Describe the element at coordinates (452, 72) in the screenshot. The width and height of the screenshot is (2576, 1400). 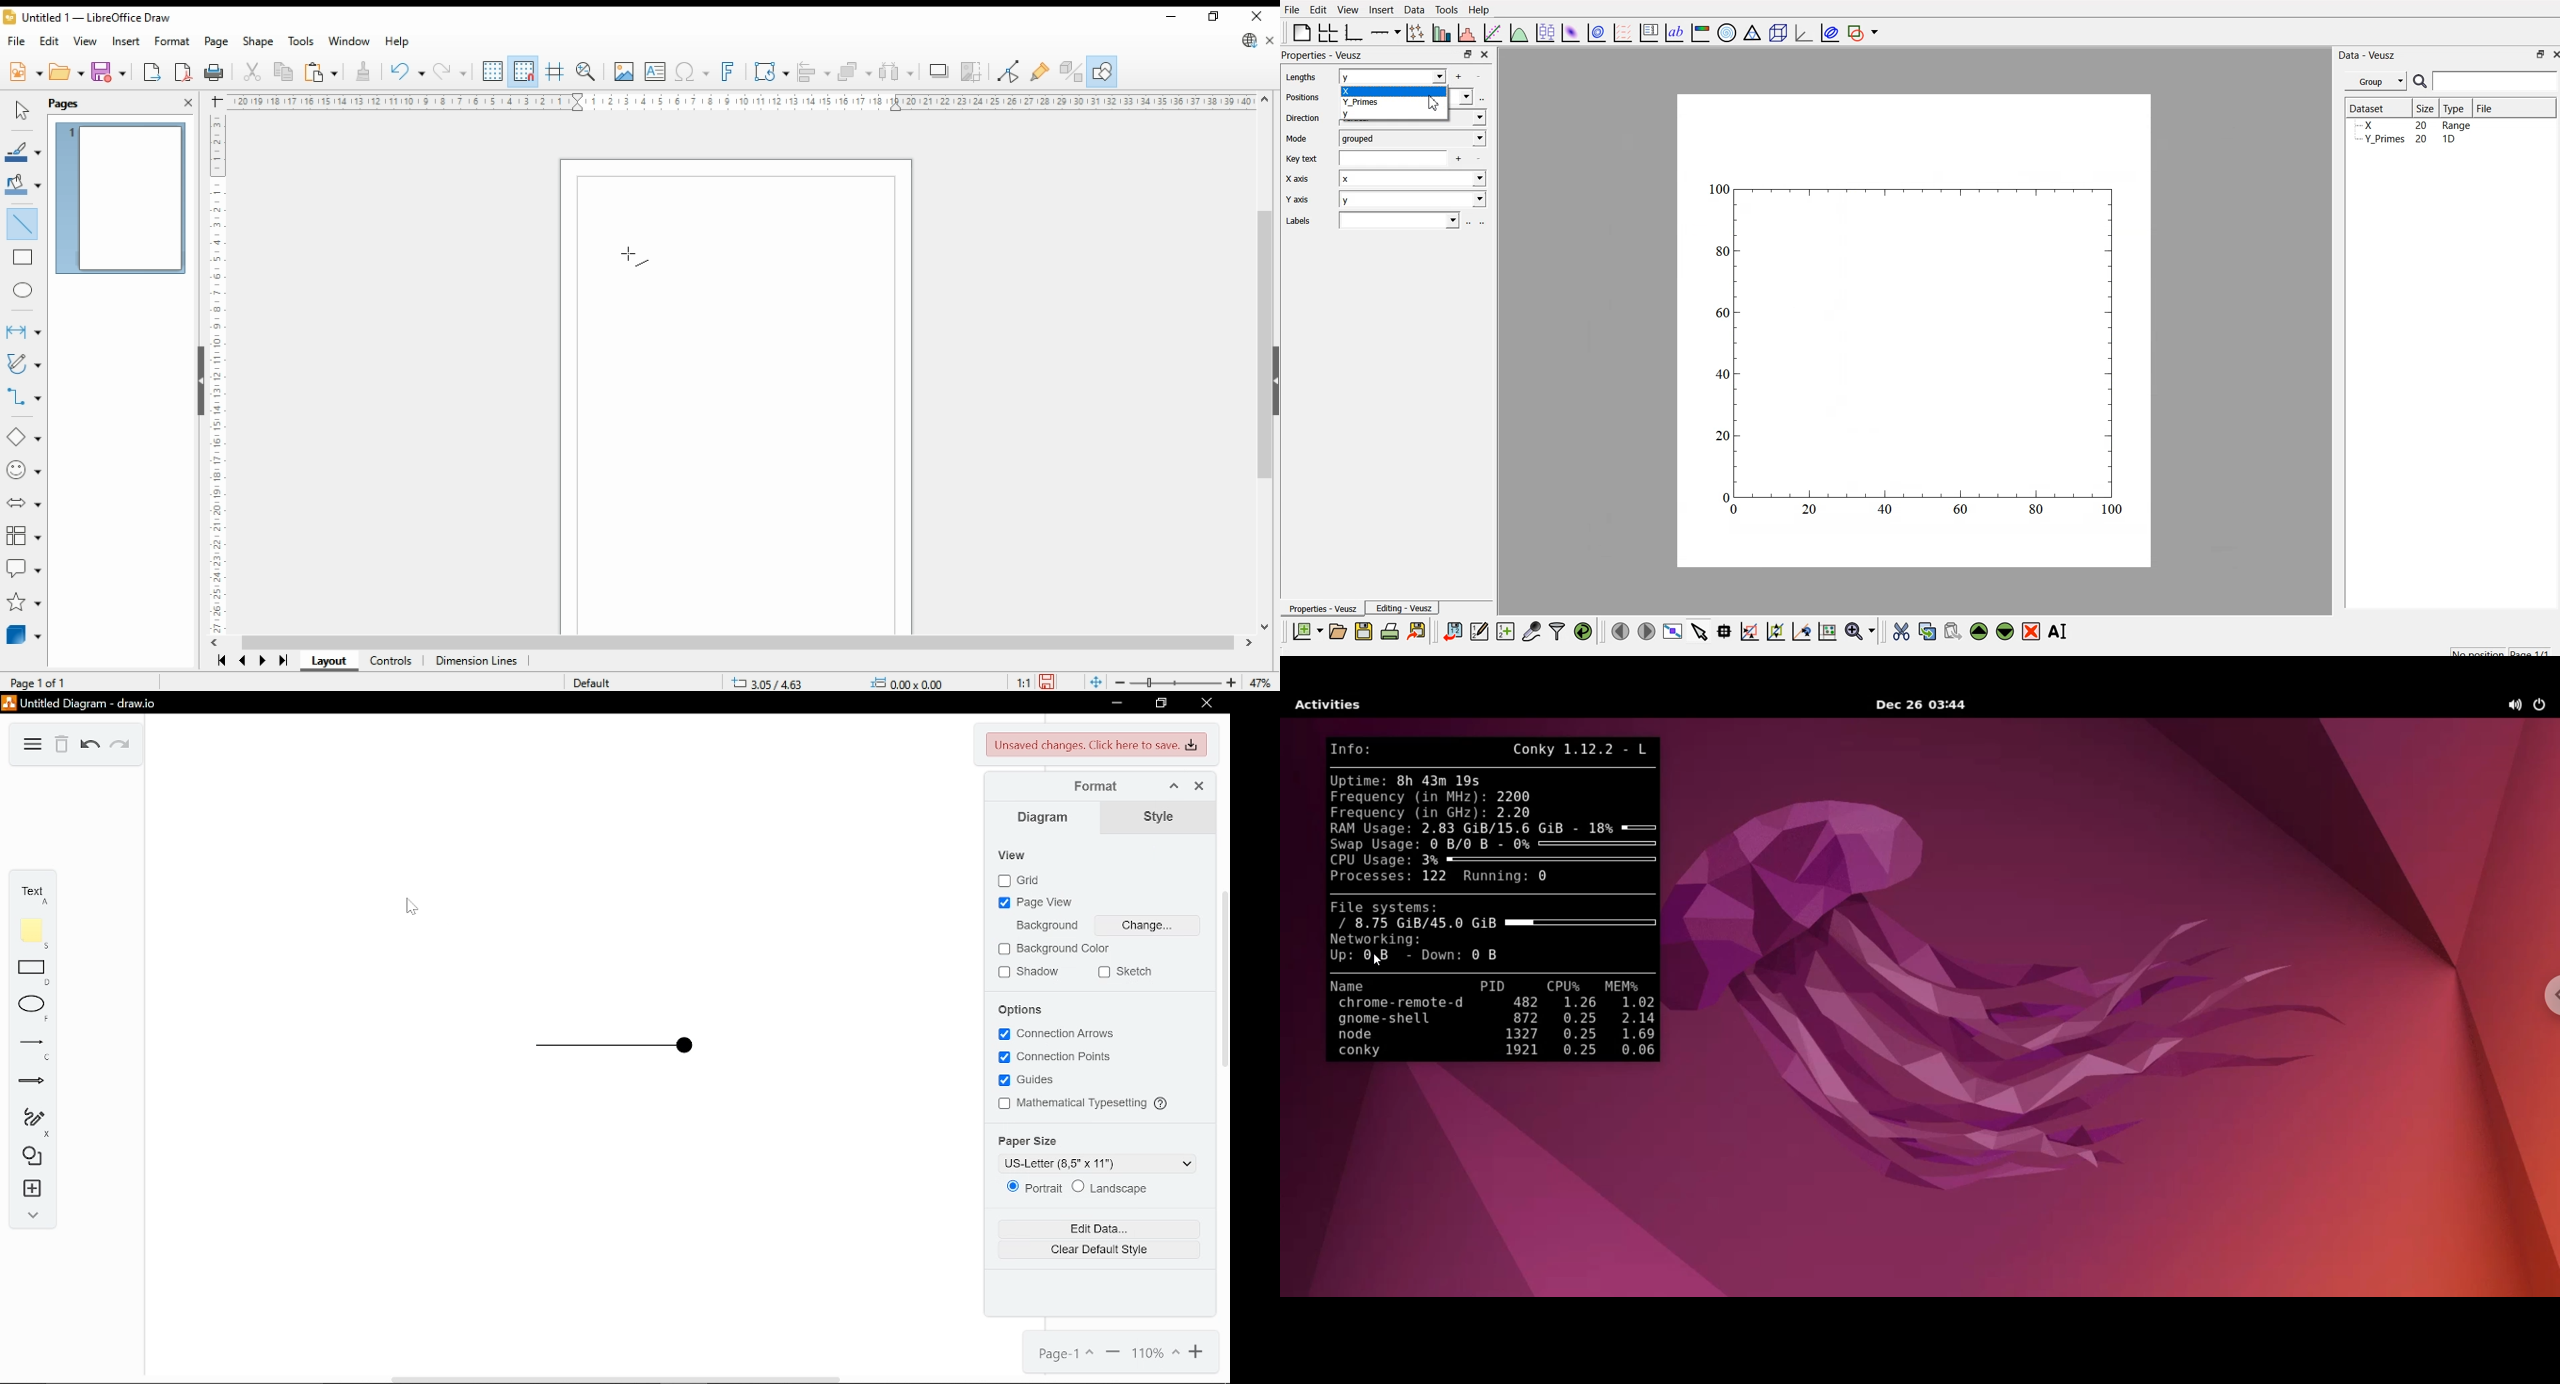
I see `undo` at that location.